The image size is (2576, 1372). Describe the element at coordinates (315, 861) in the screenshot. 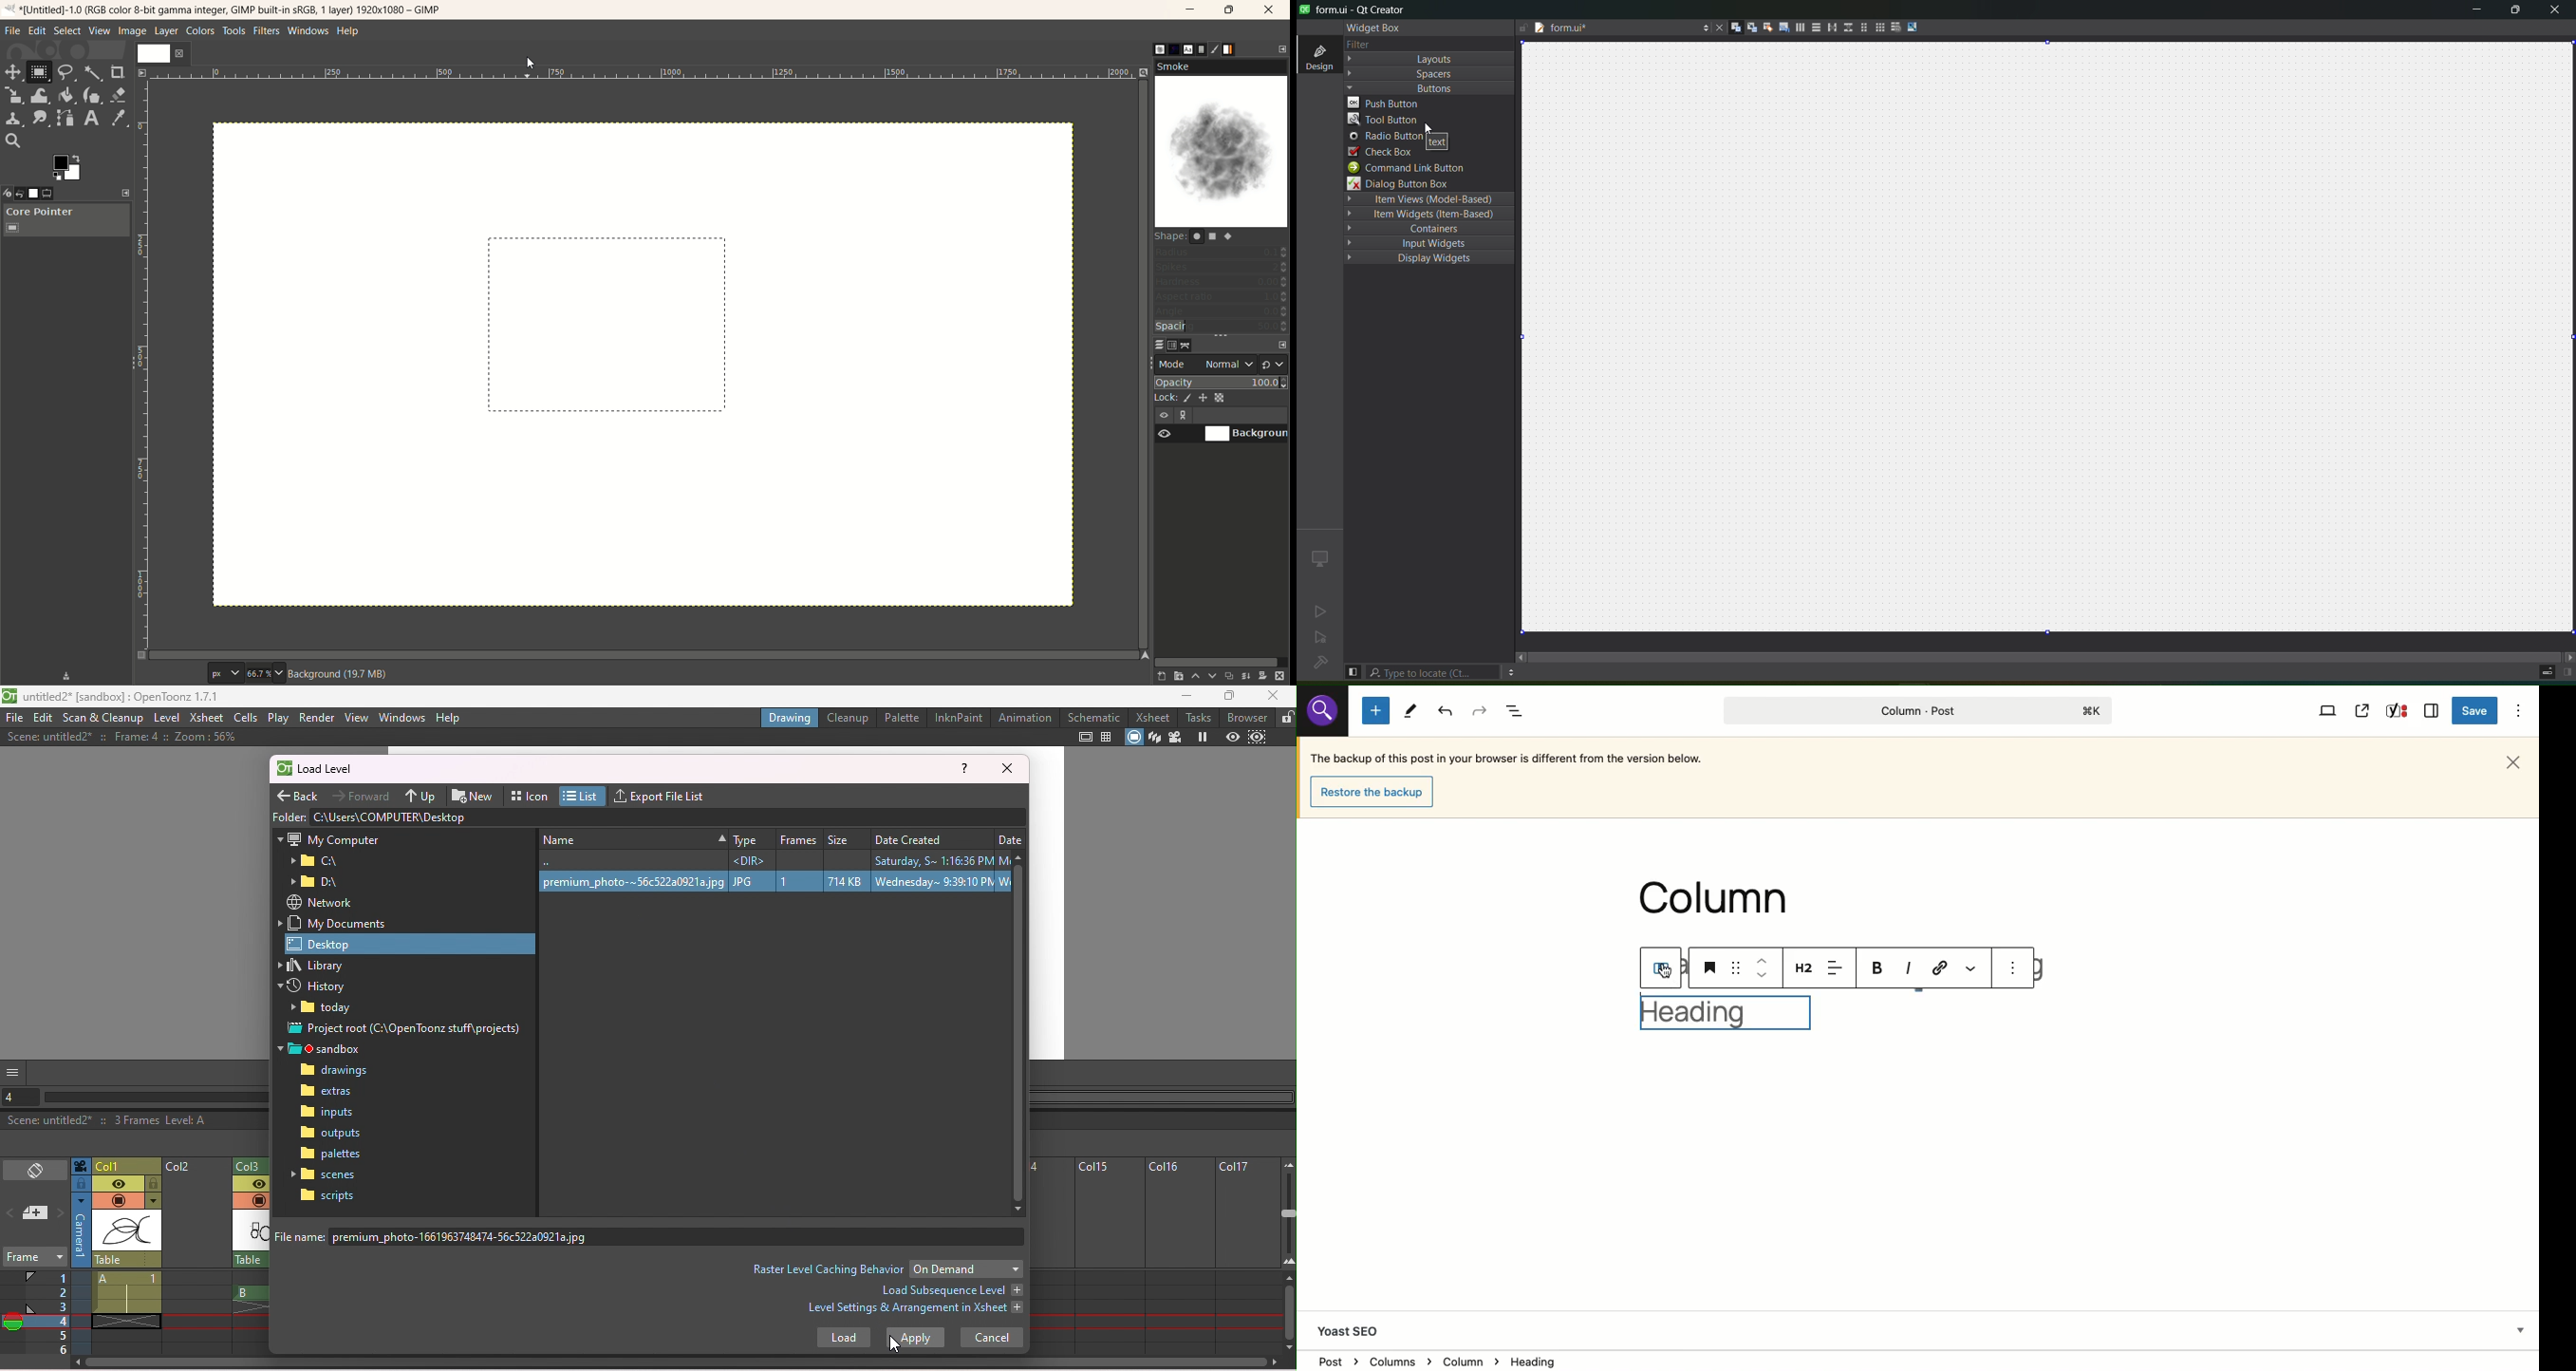

I see `Folder` at that location.